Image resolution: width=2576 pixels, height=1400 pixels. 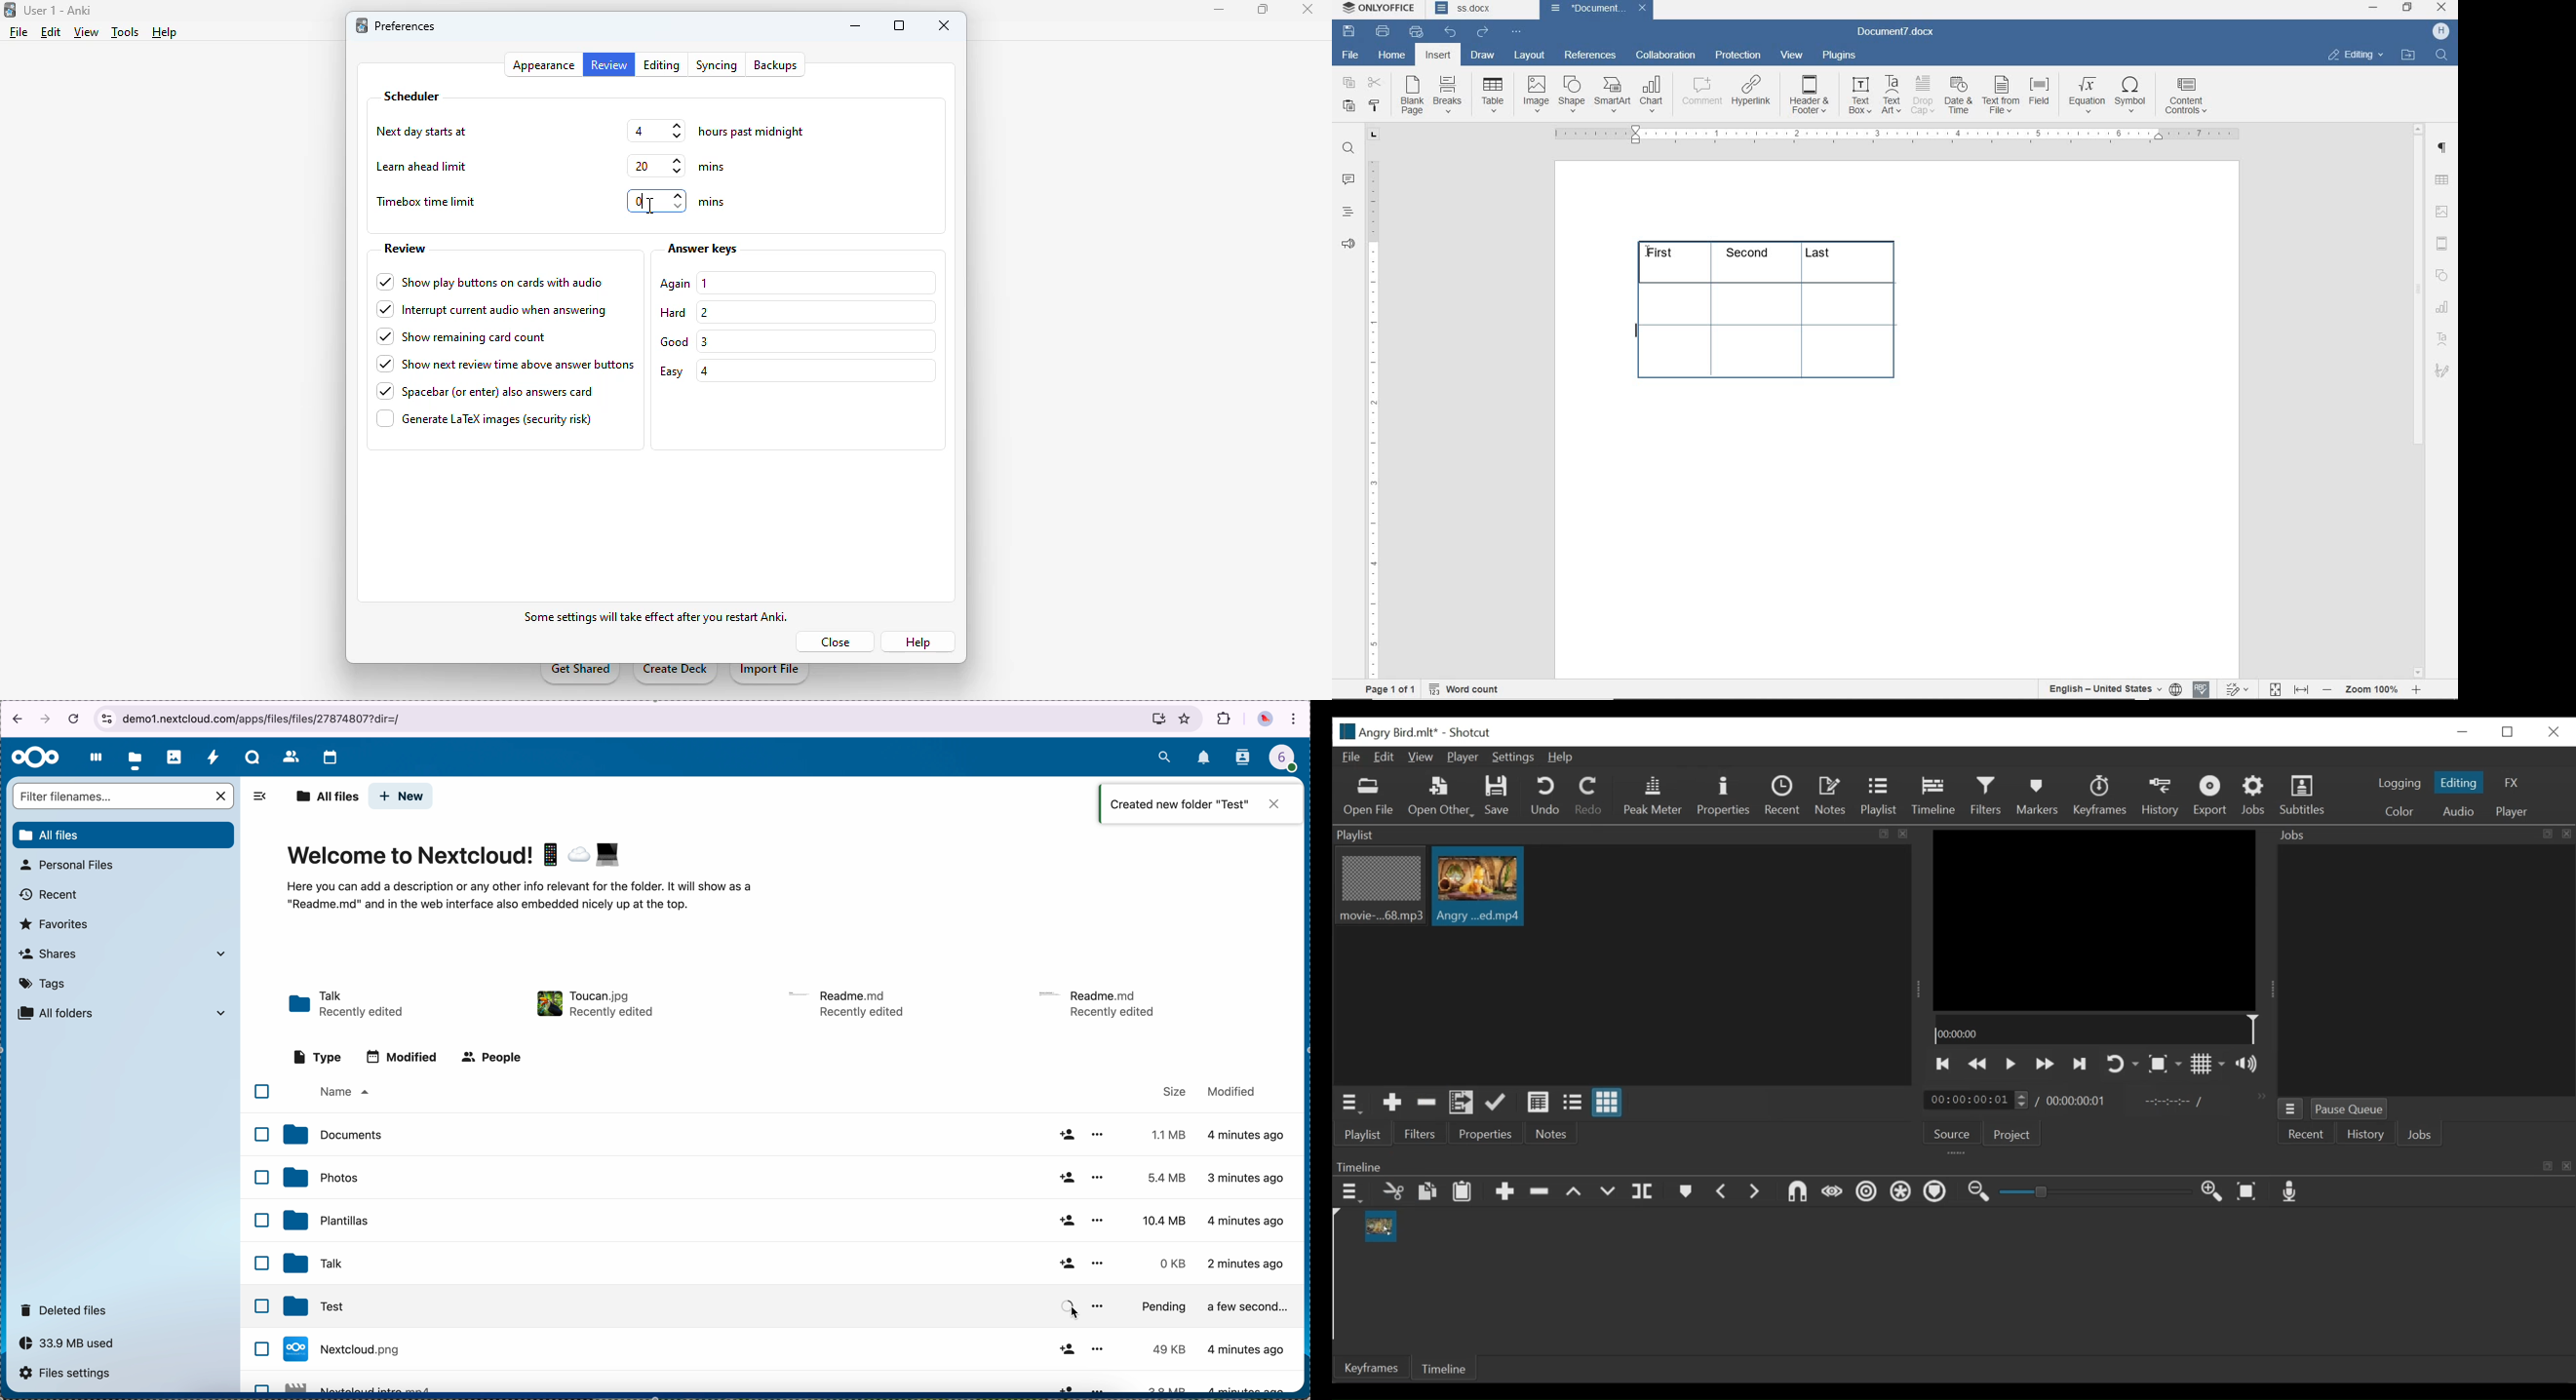 I want to click on favorites, so click(x=55, y=924).